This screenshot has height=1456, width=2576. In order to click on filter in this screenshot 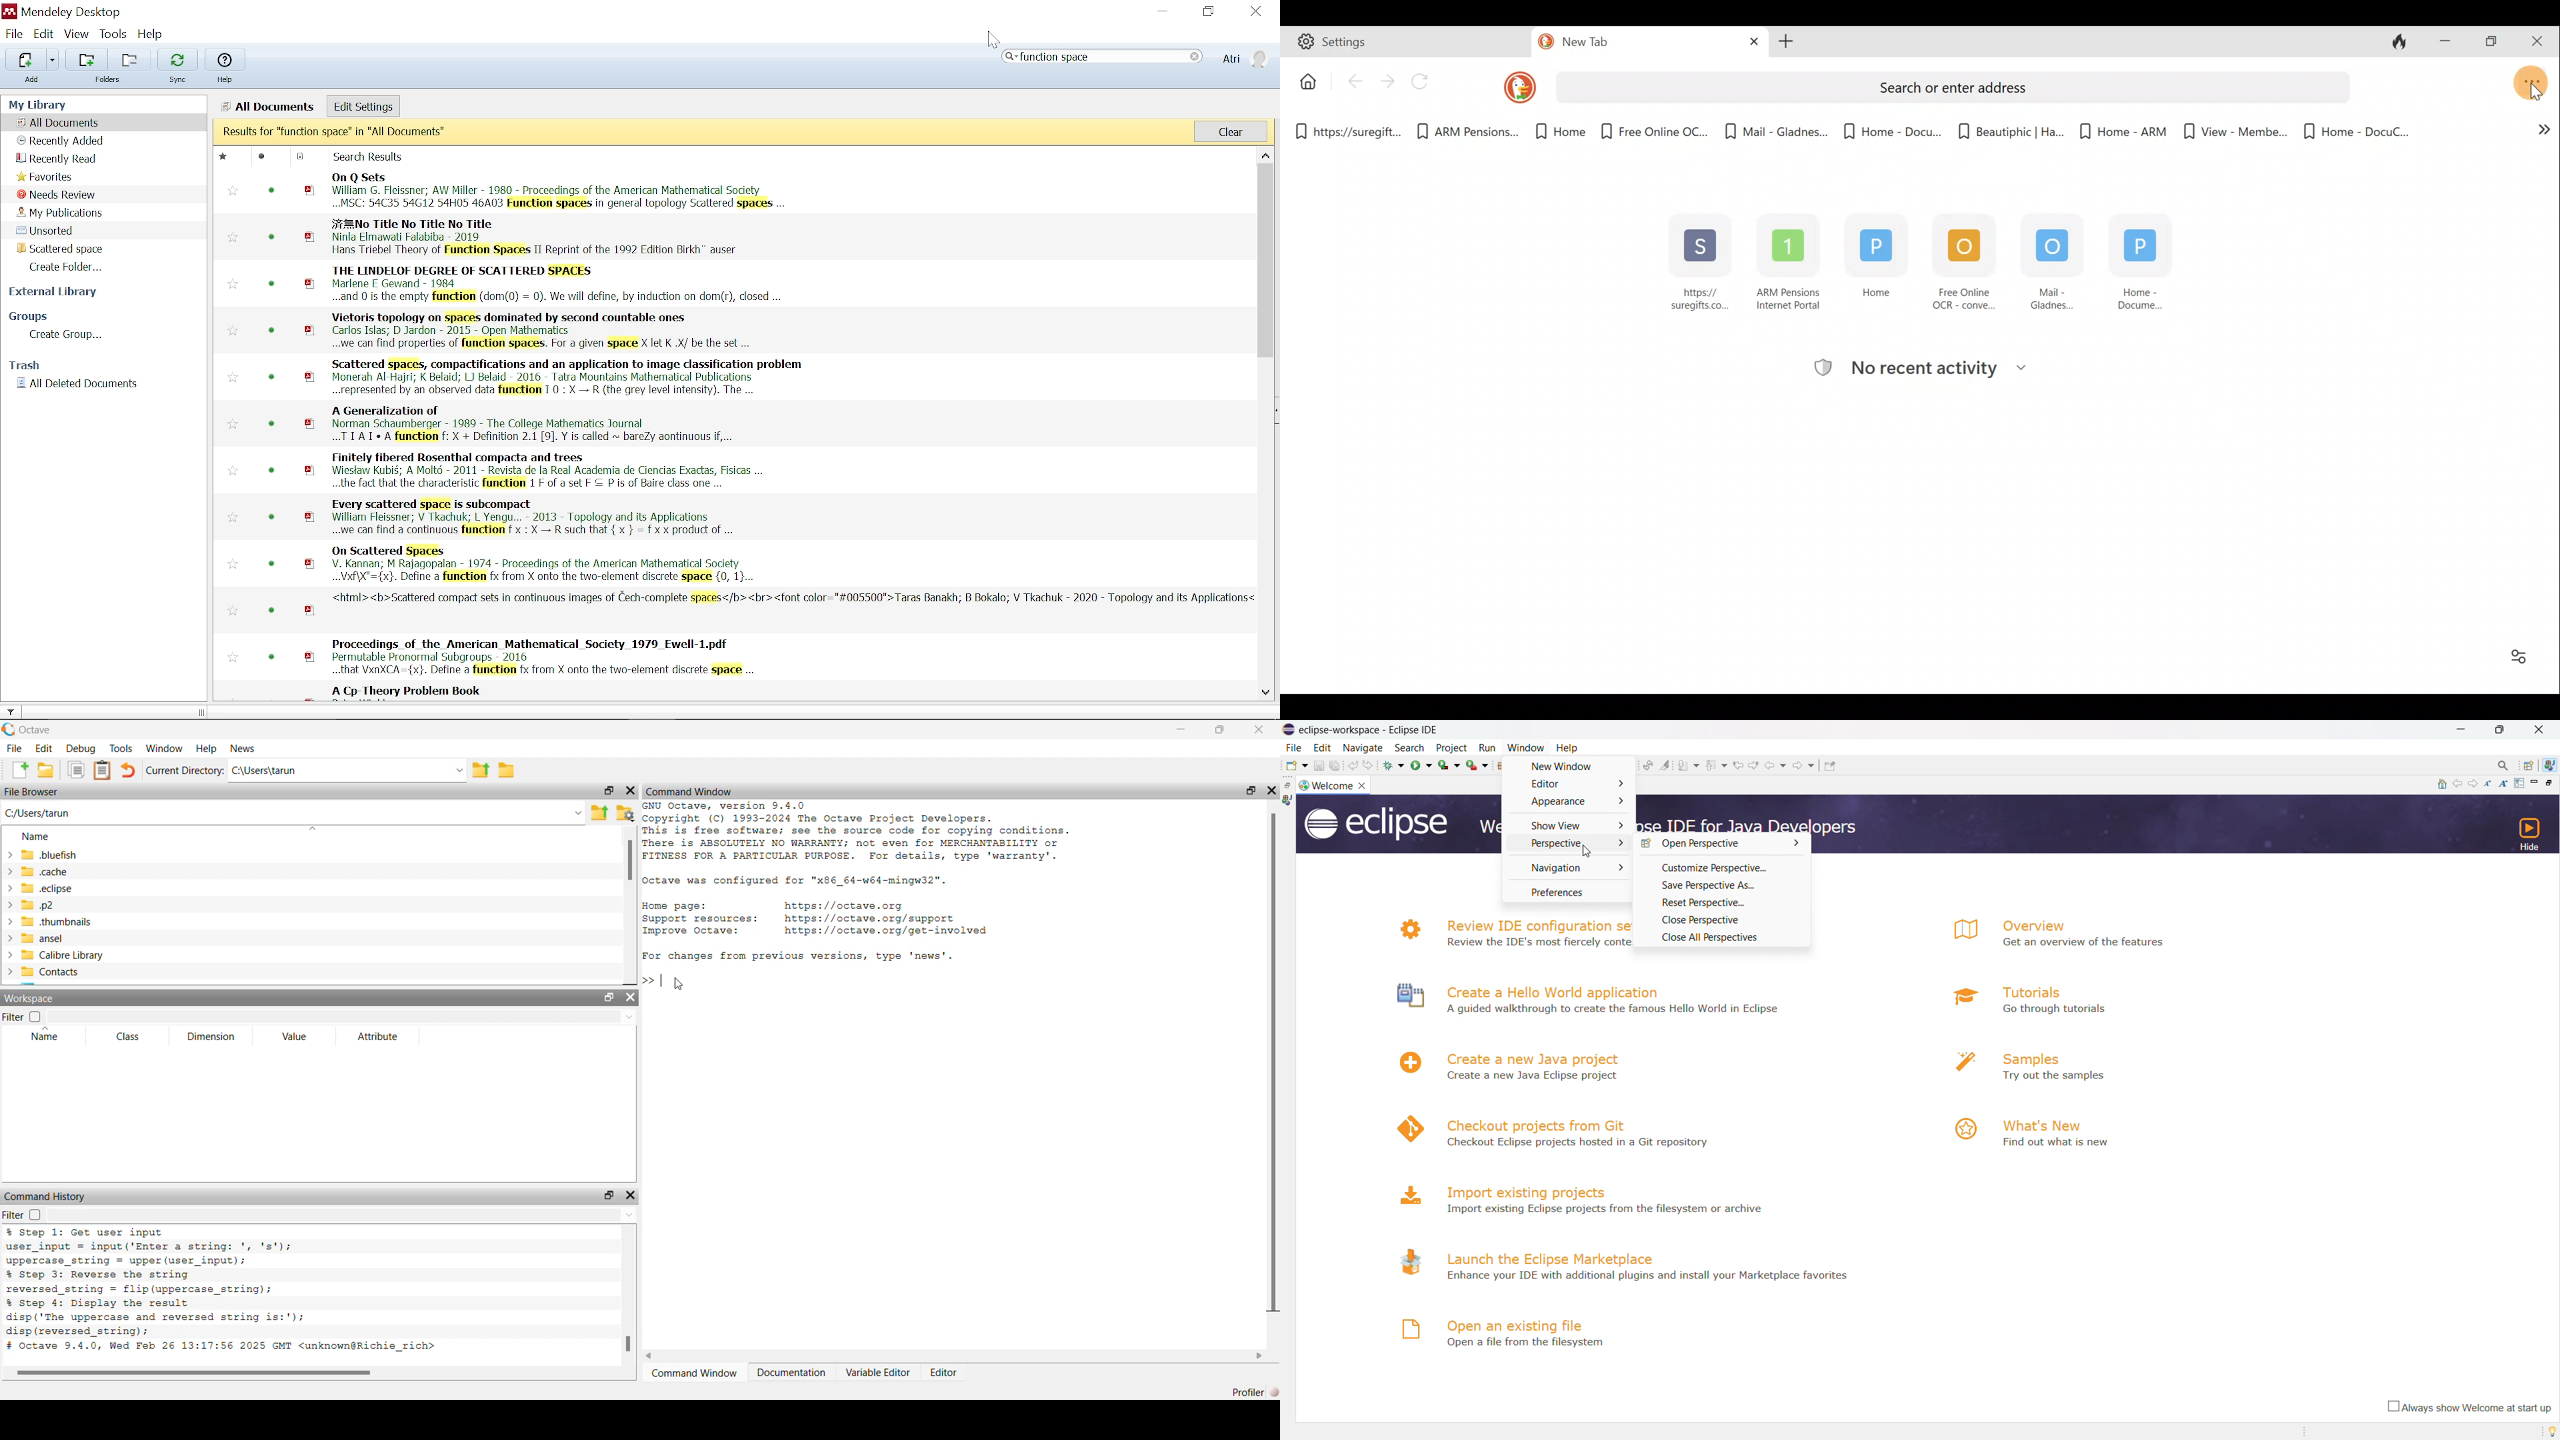, I will do `click(27, 1215)`.